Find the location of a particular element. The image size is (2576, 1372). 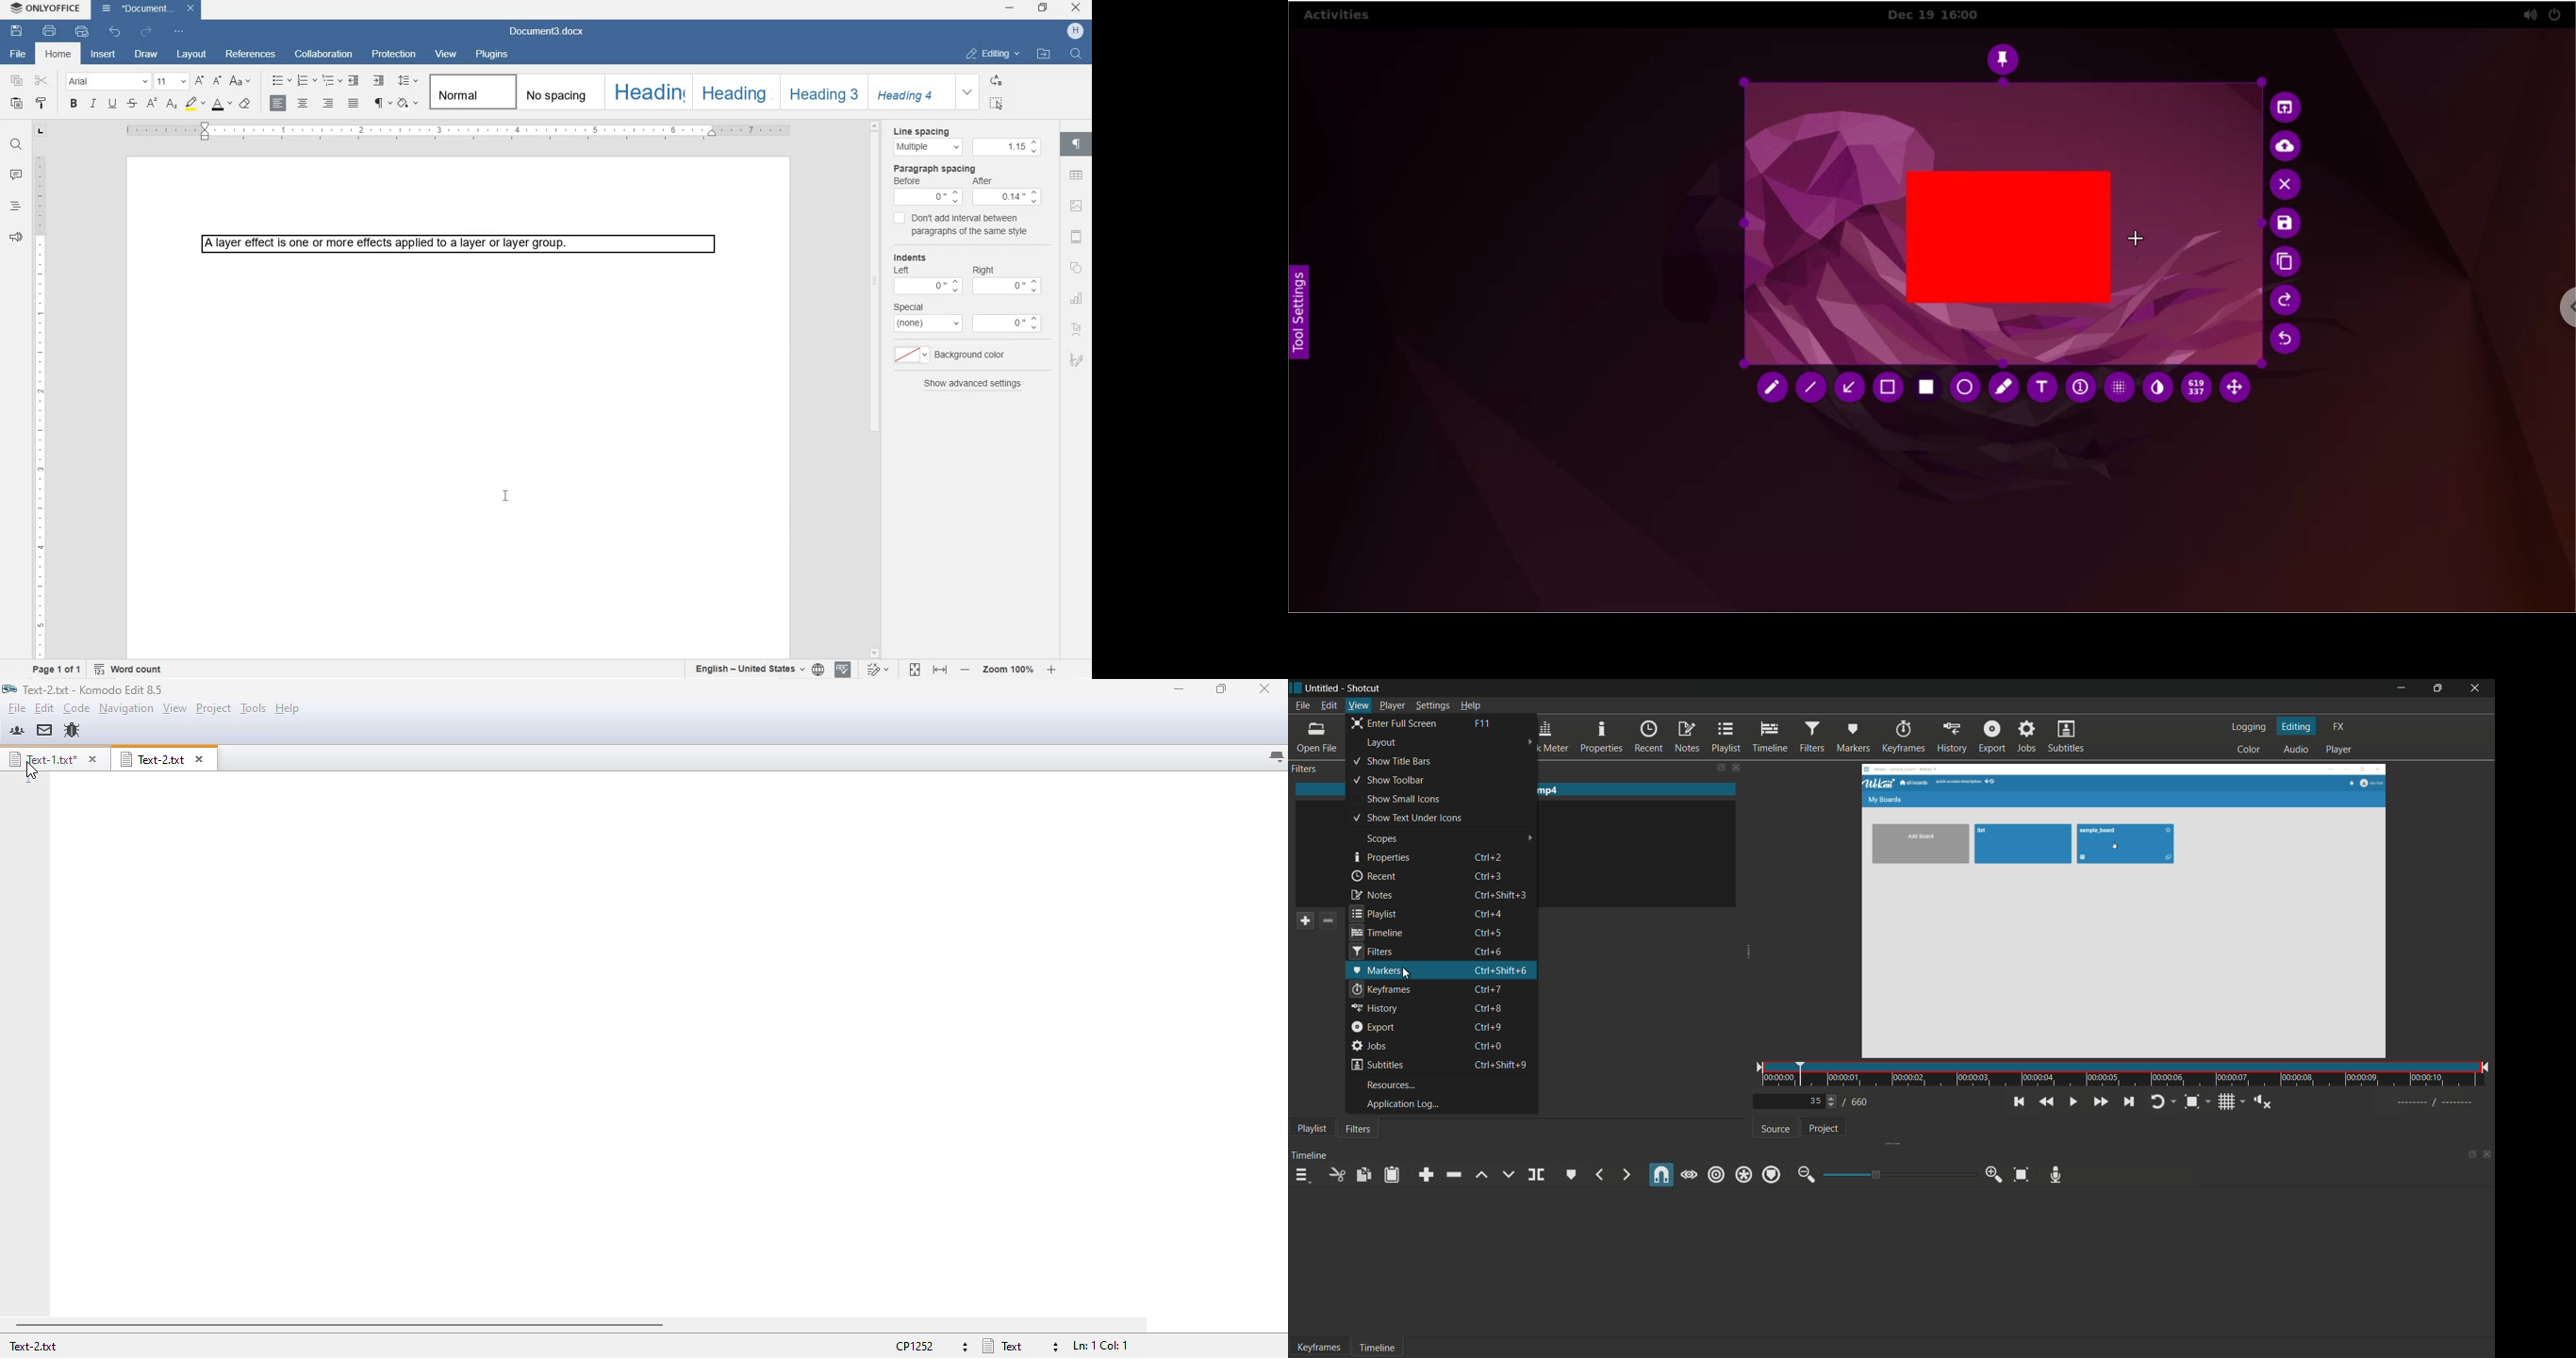

PARAGRAPH SETTINGS is located at coordinates (1077, 146).